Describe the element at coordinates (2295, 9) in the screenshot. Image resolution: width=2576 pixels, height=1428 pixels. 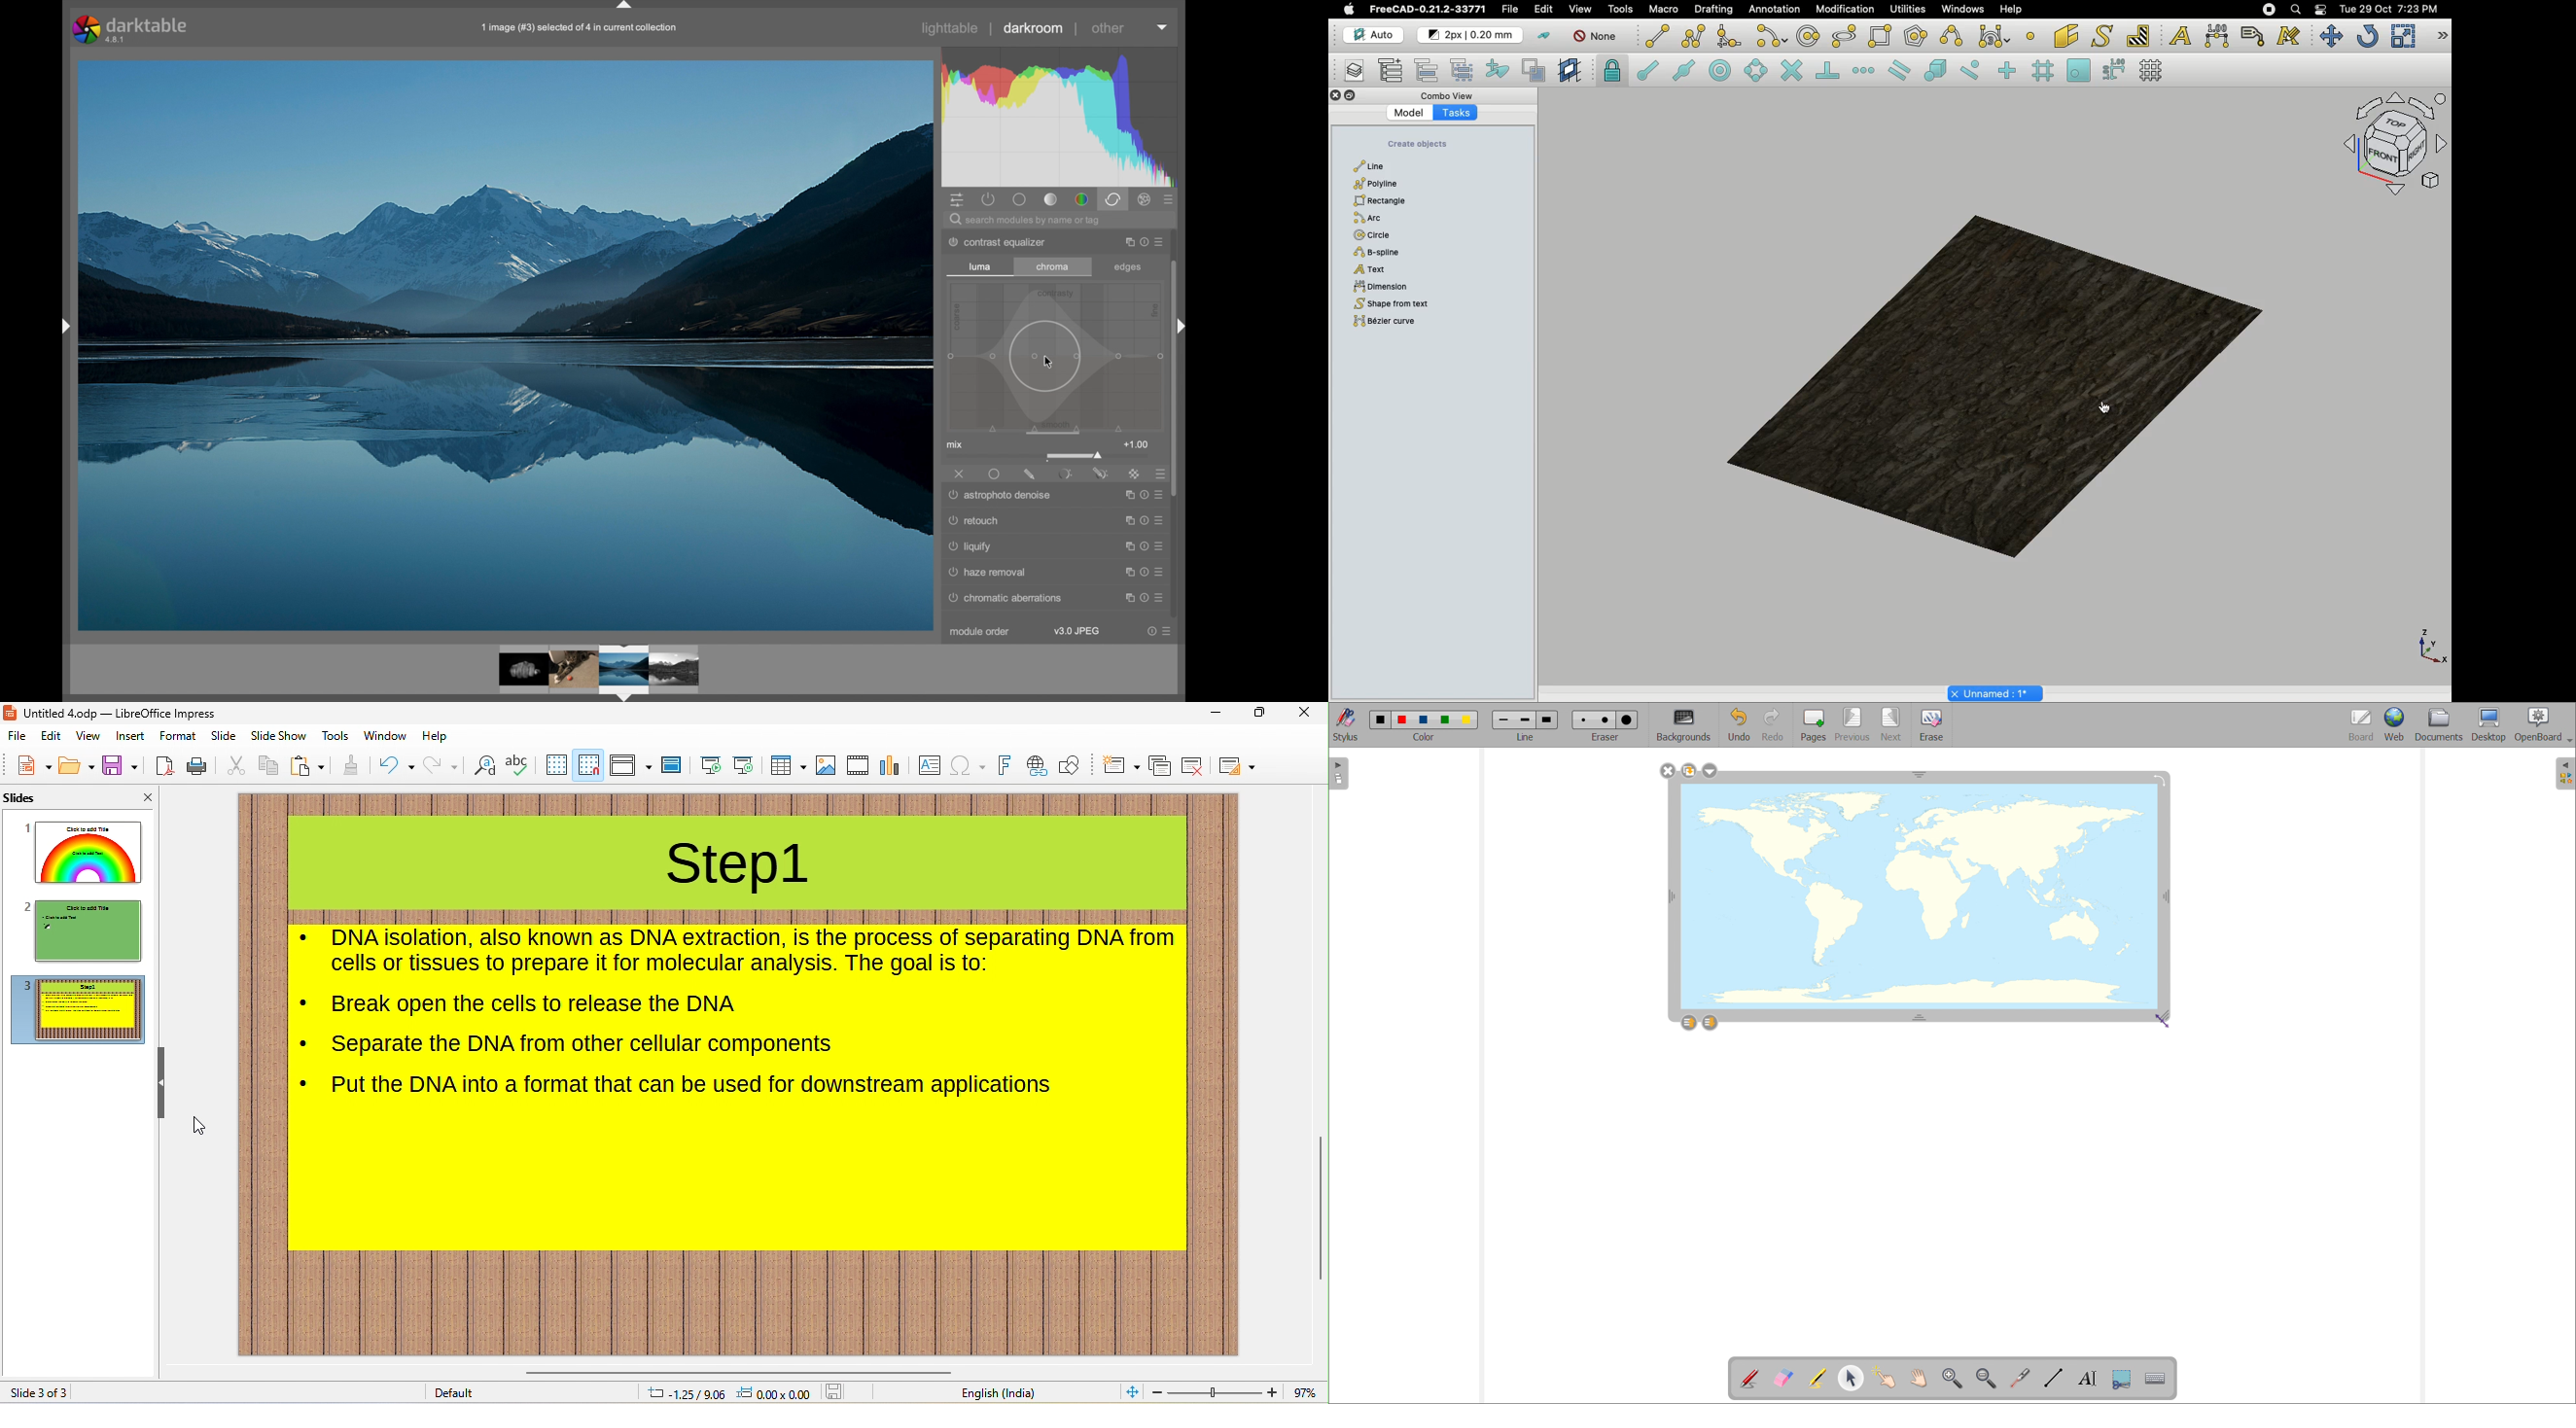
I see `Search` at that location.